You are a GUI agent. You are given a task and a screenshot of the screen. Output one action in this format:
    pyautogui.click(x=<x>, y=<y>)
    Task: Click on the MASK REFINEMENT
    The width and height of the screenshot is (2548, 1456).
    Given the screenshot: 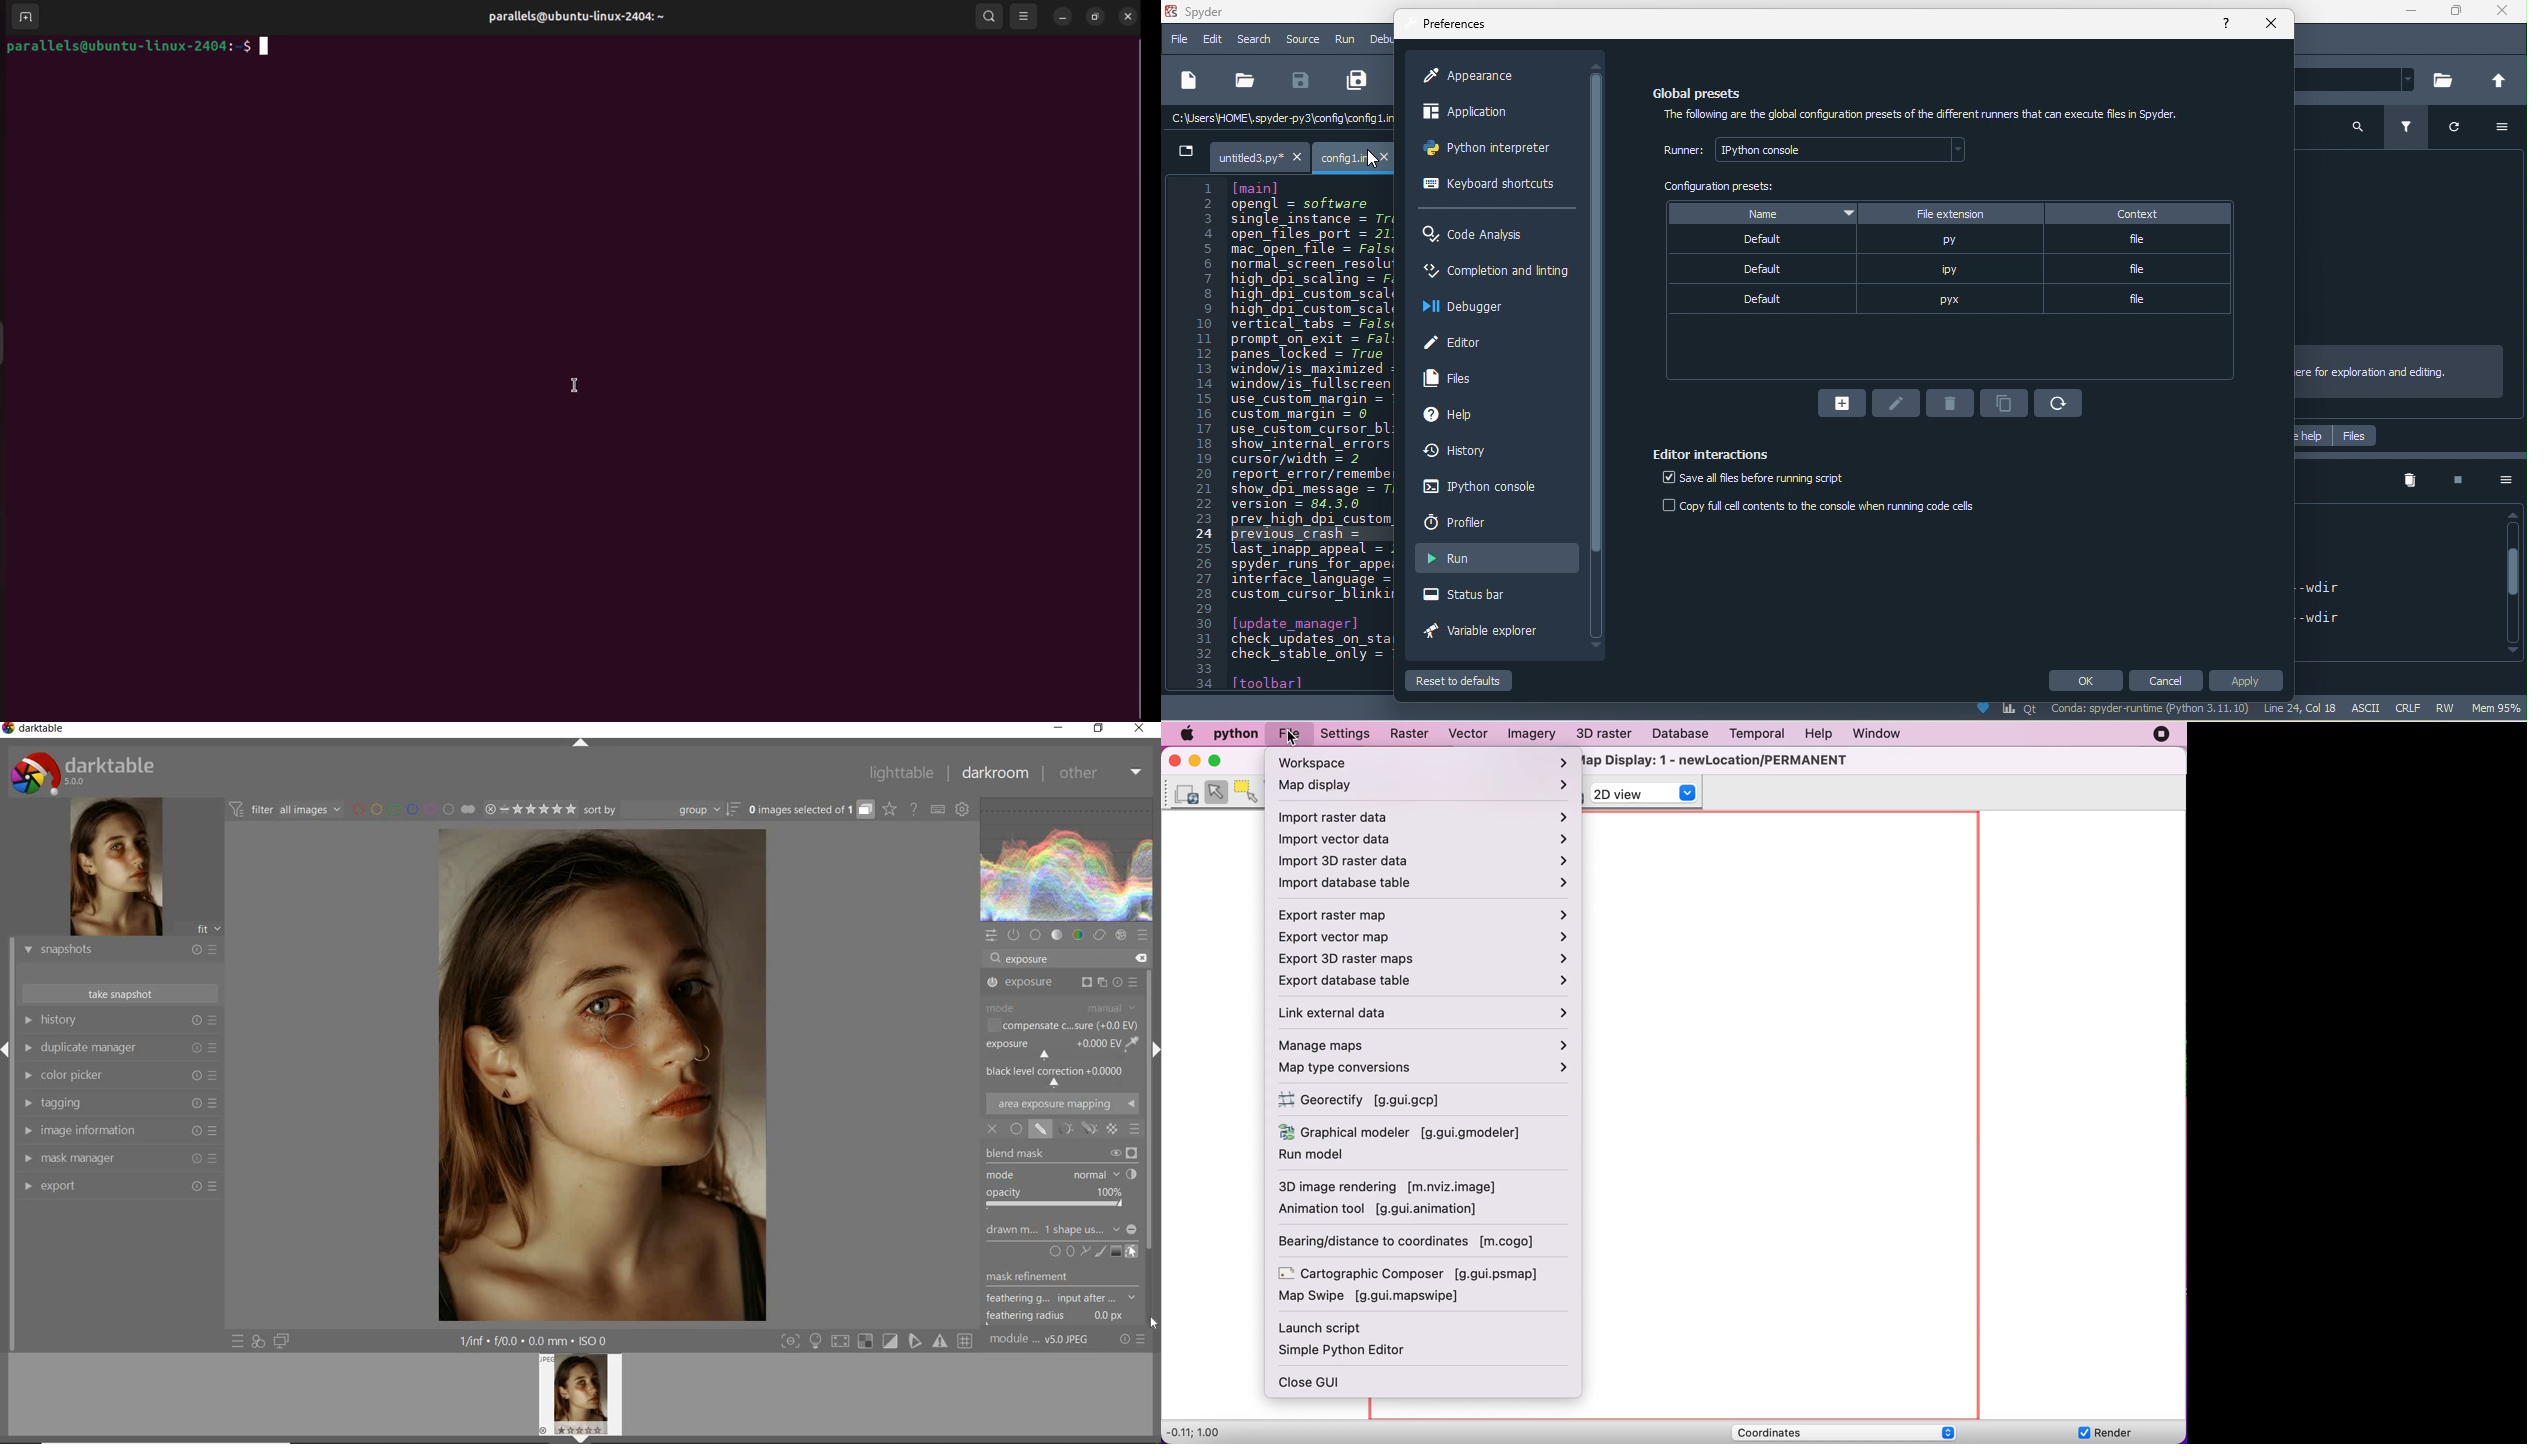 What is the action you would take?
    pyautogui.click(x=1043, y=1277)
    